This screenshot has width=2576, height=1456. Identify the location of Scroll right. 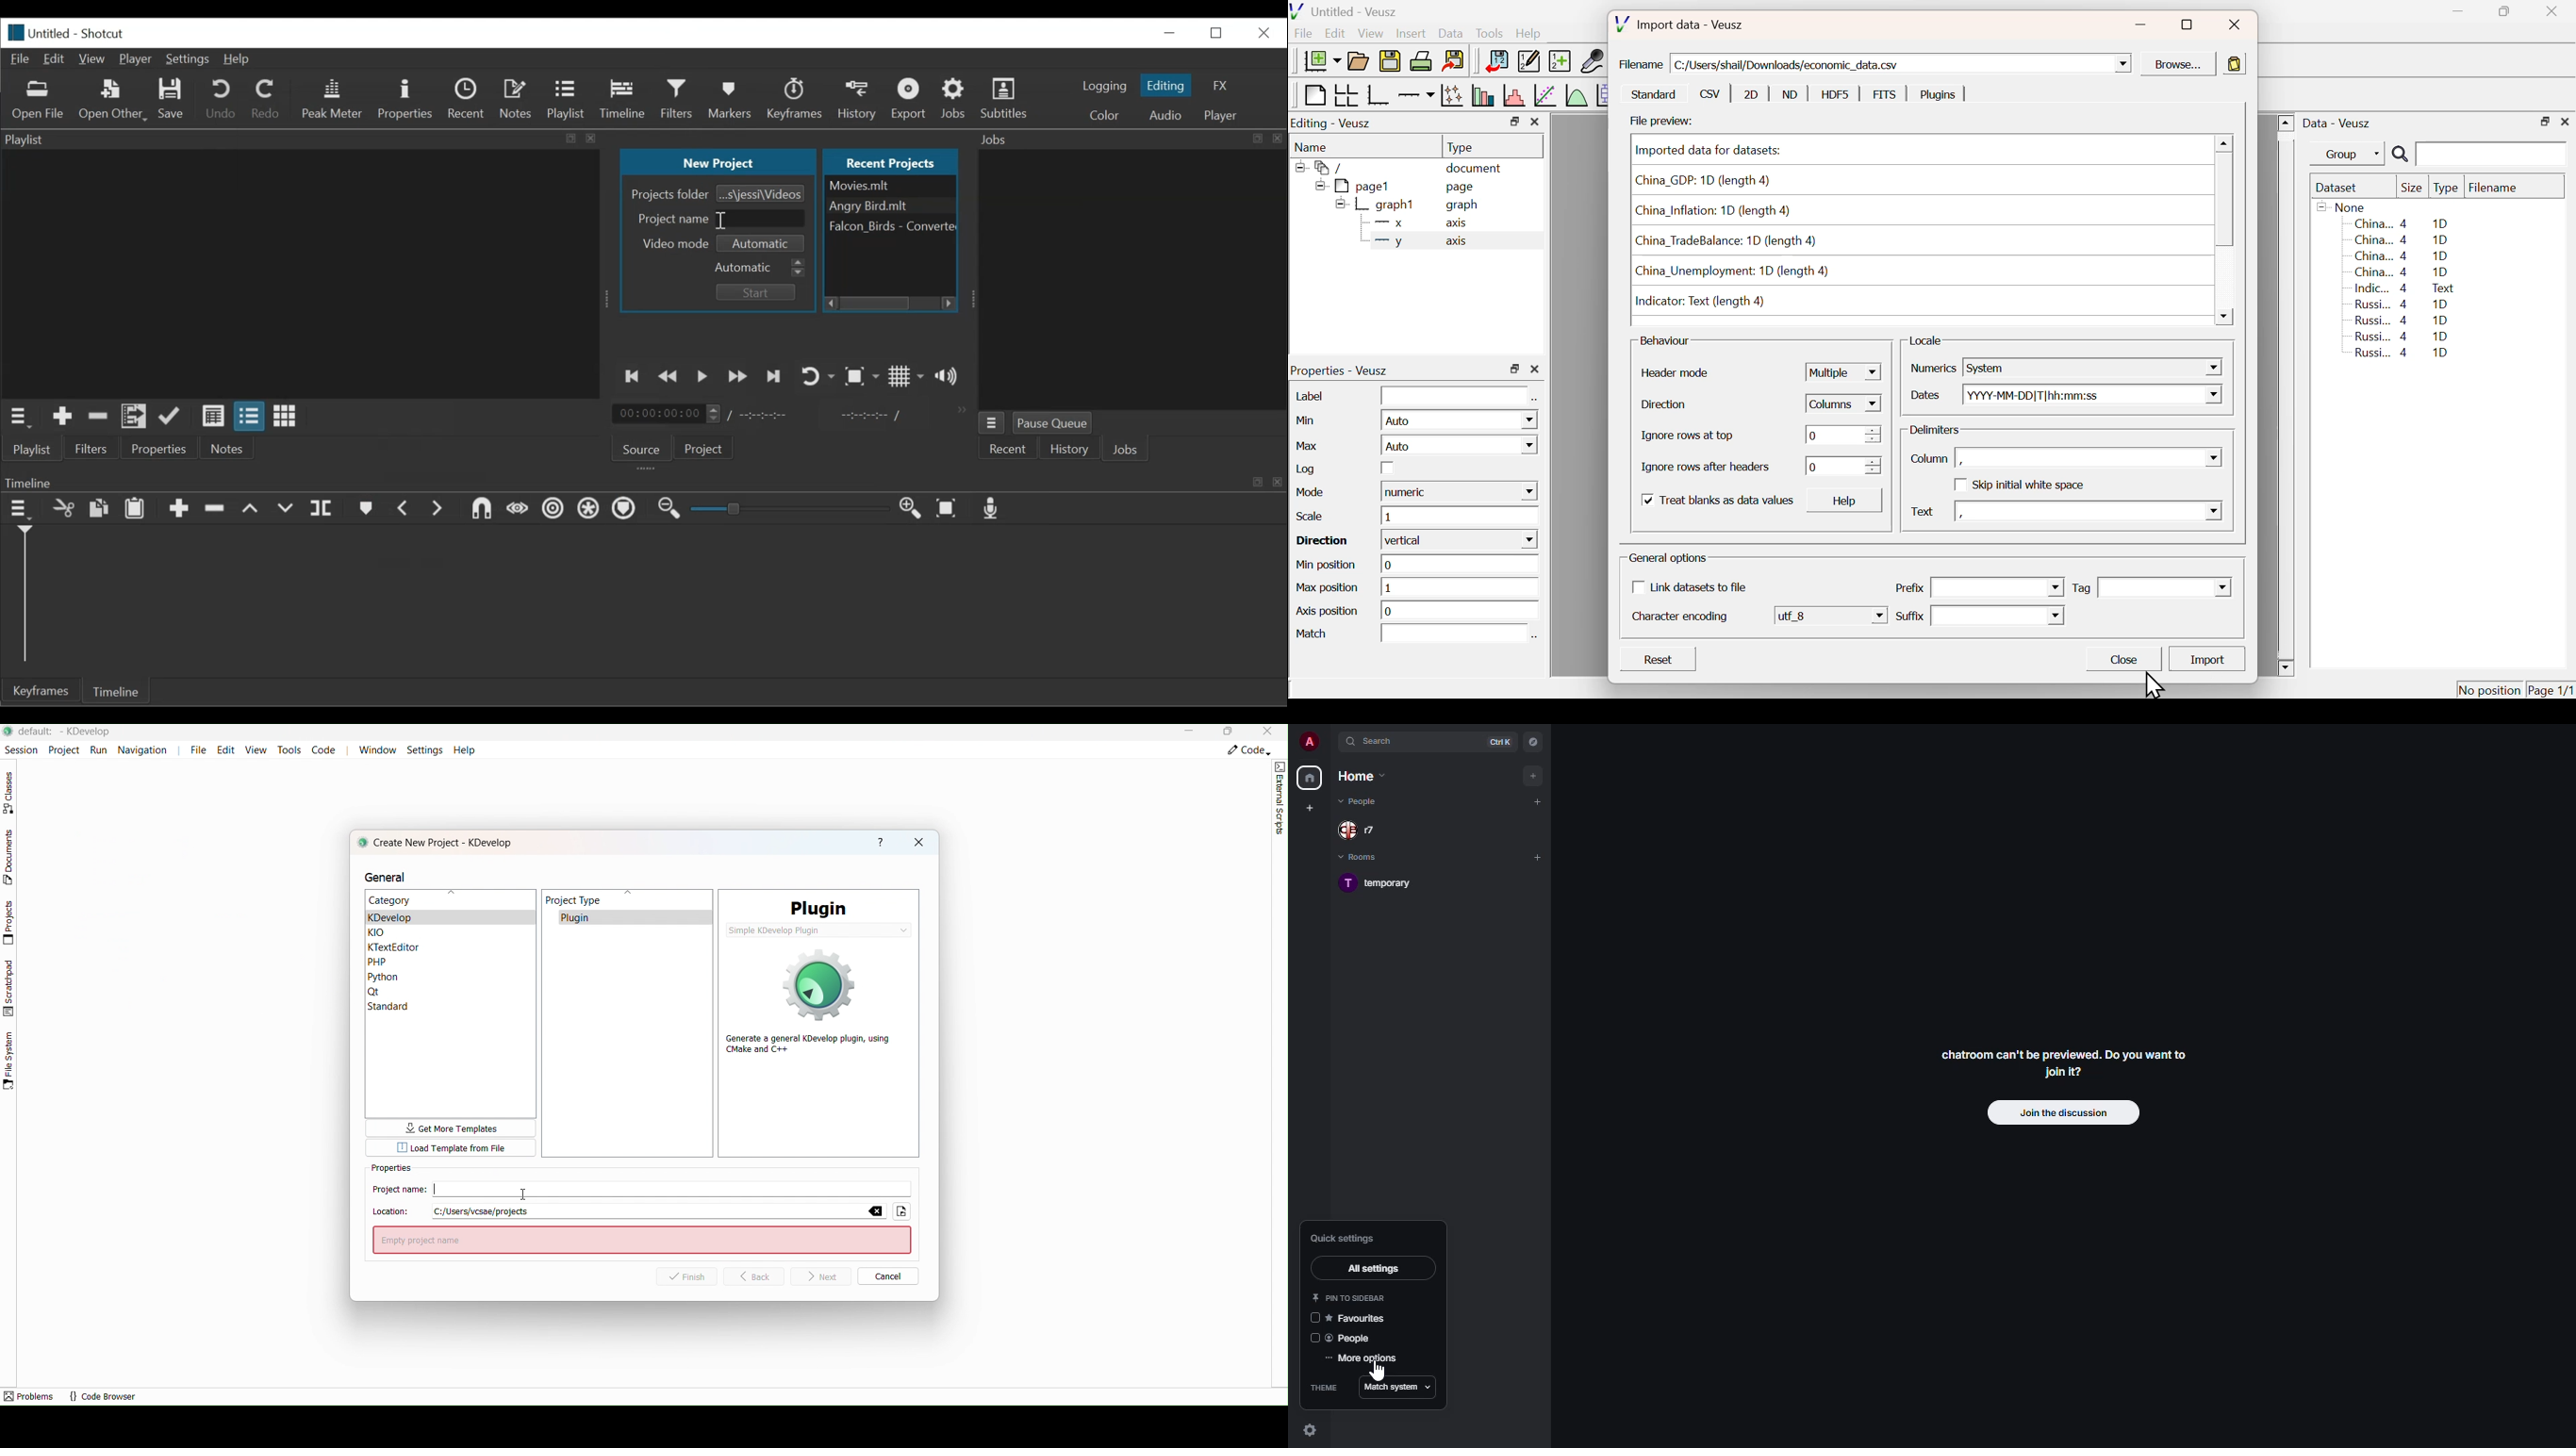
(950, 303).